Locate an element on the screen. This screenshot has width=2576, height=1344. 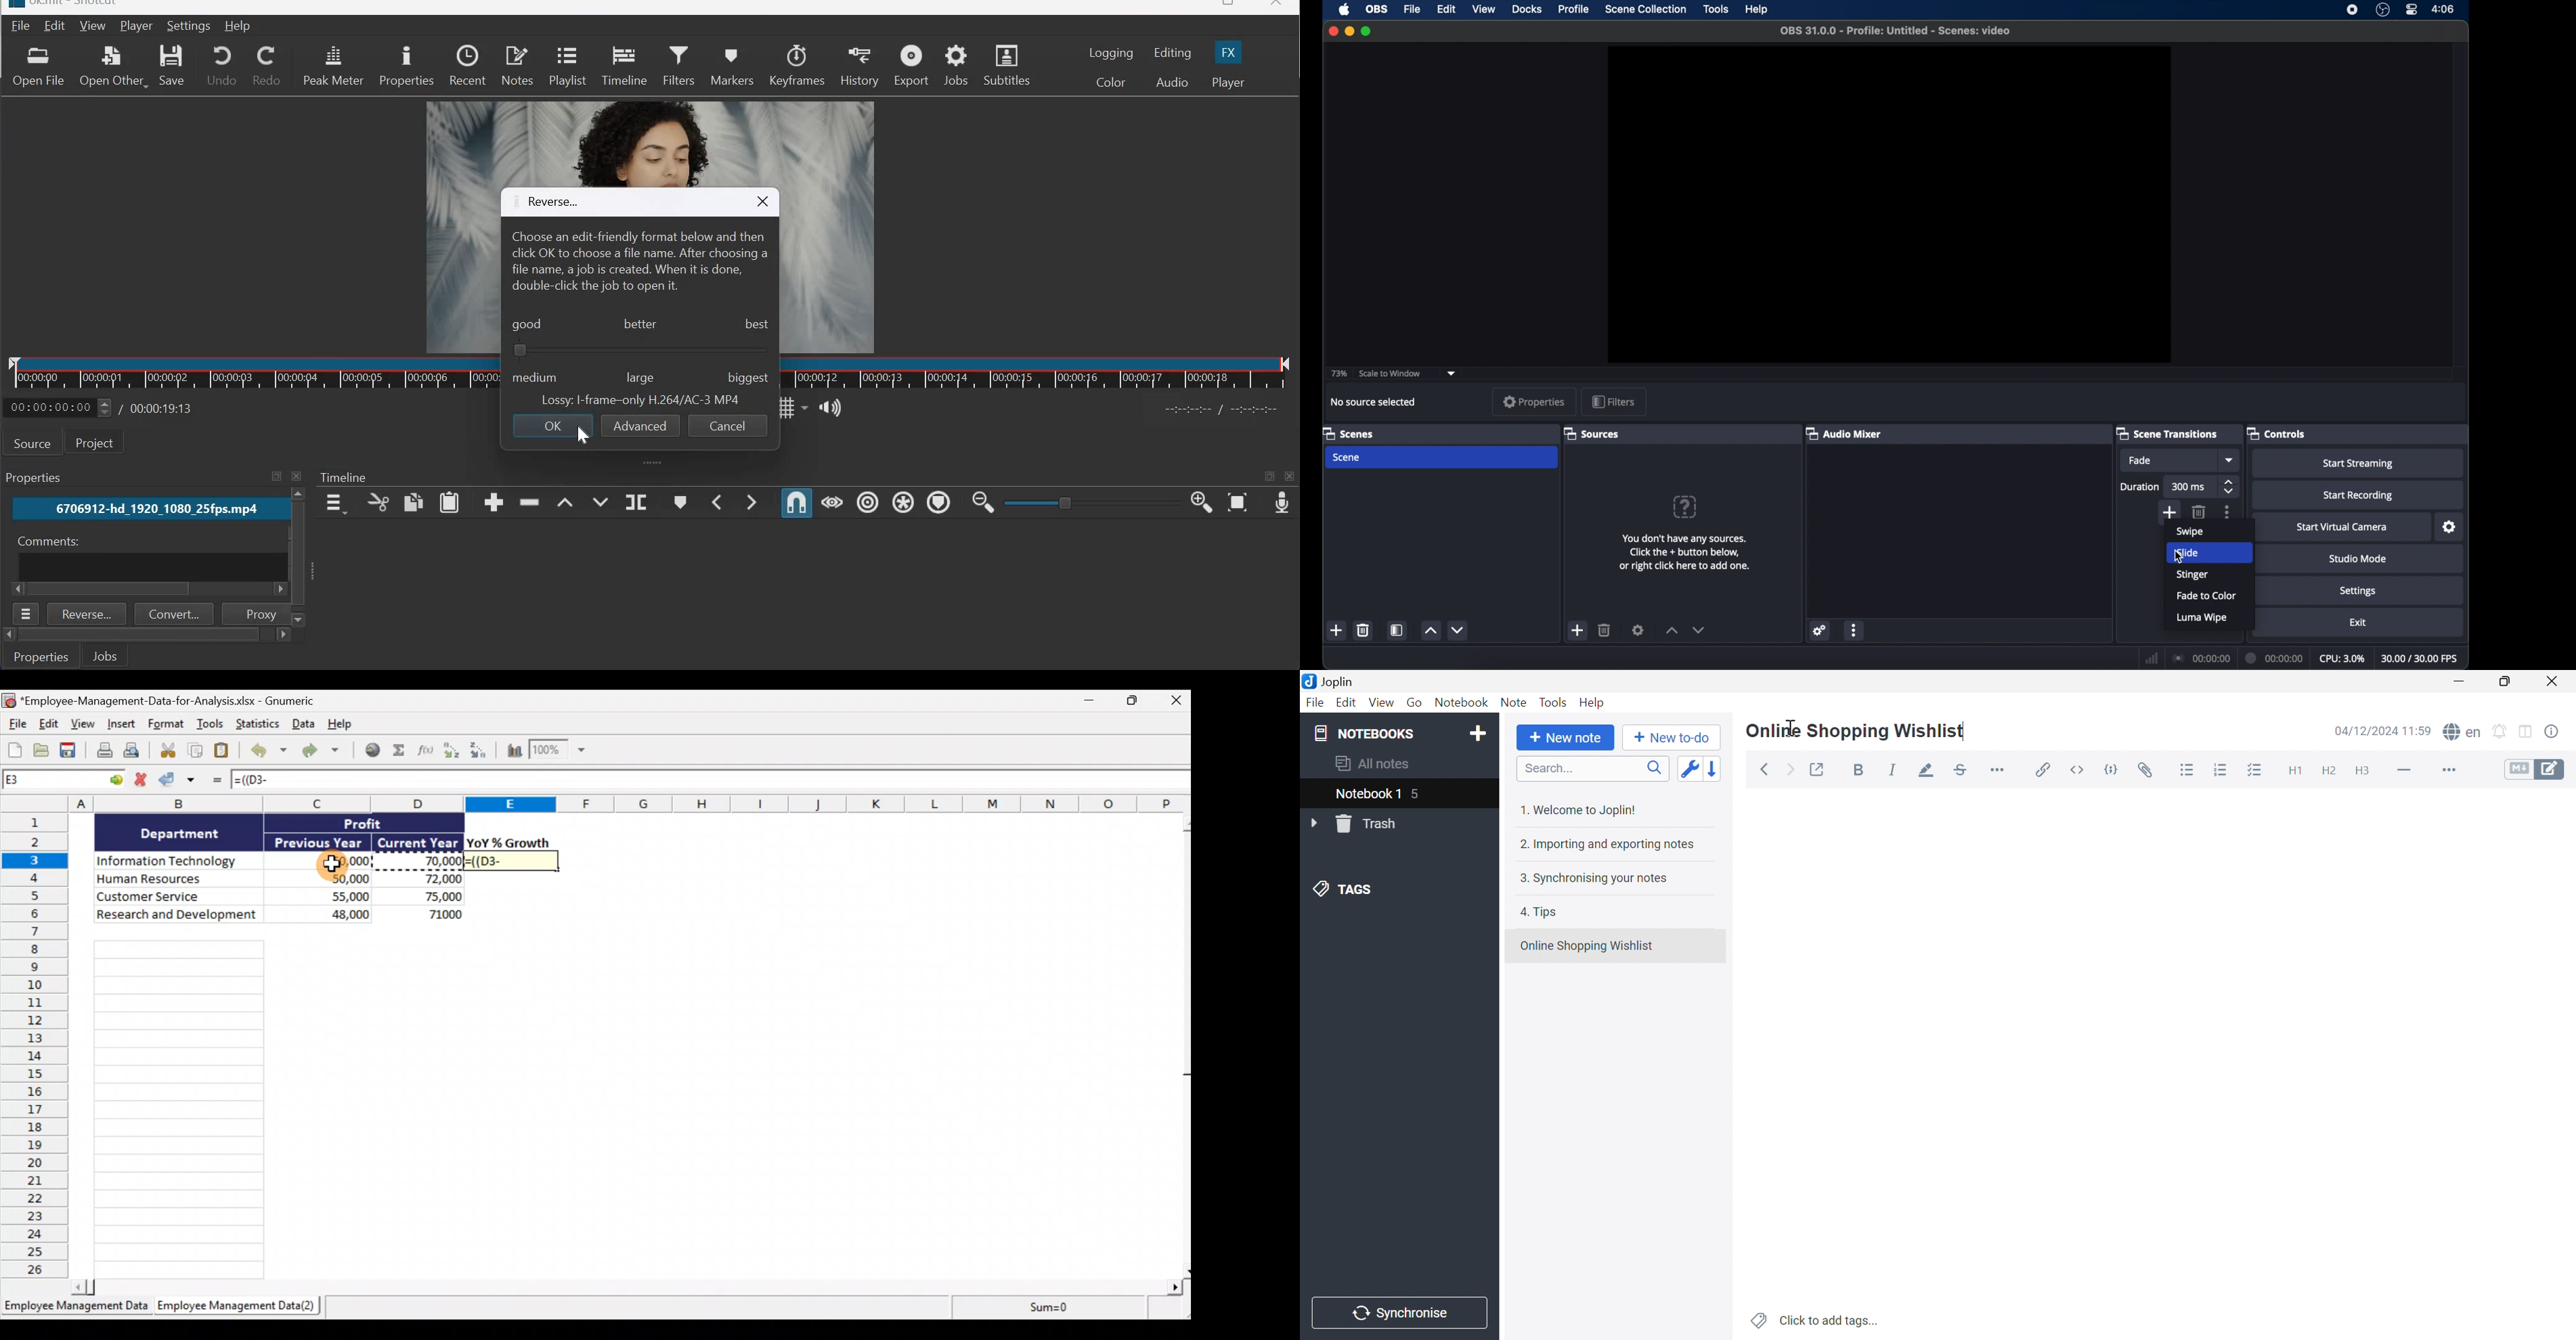
copy is located at coordinates (413, 501).